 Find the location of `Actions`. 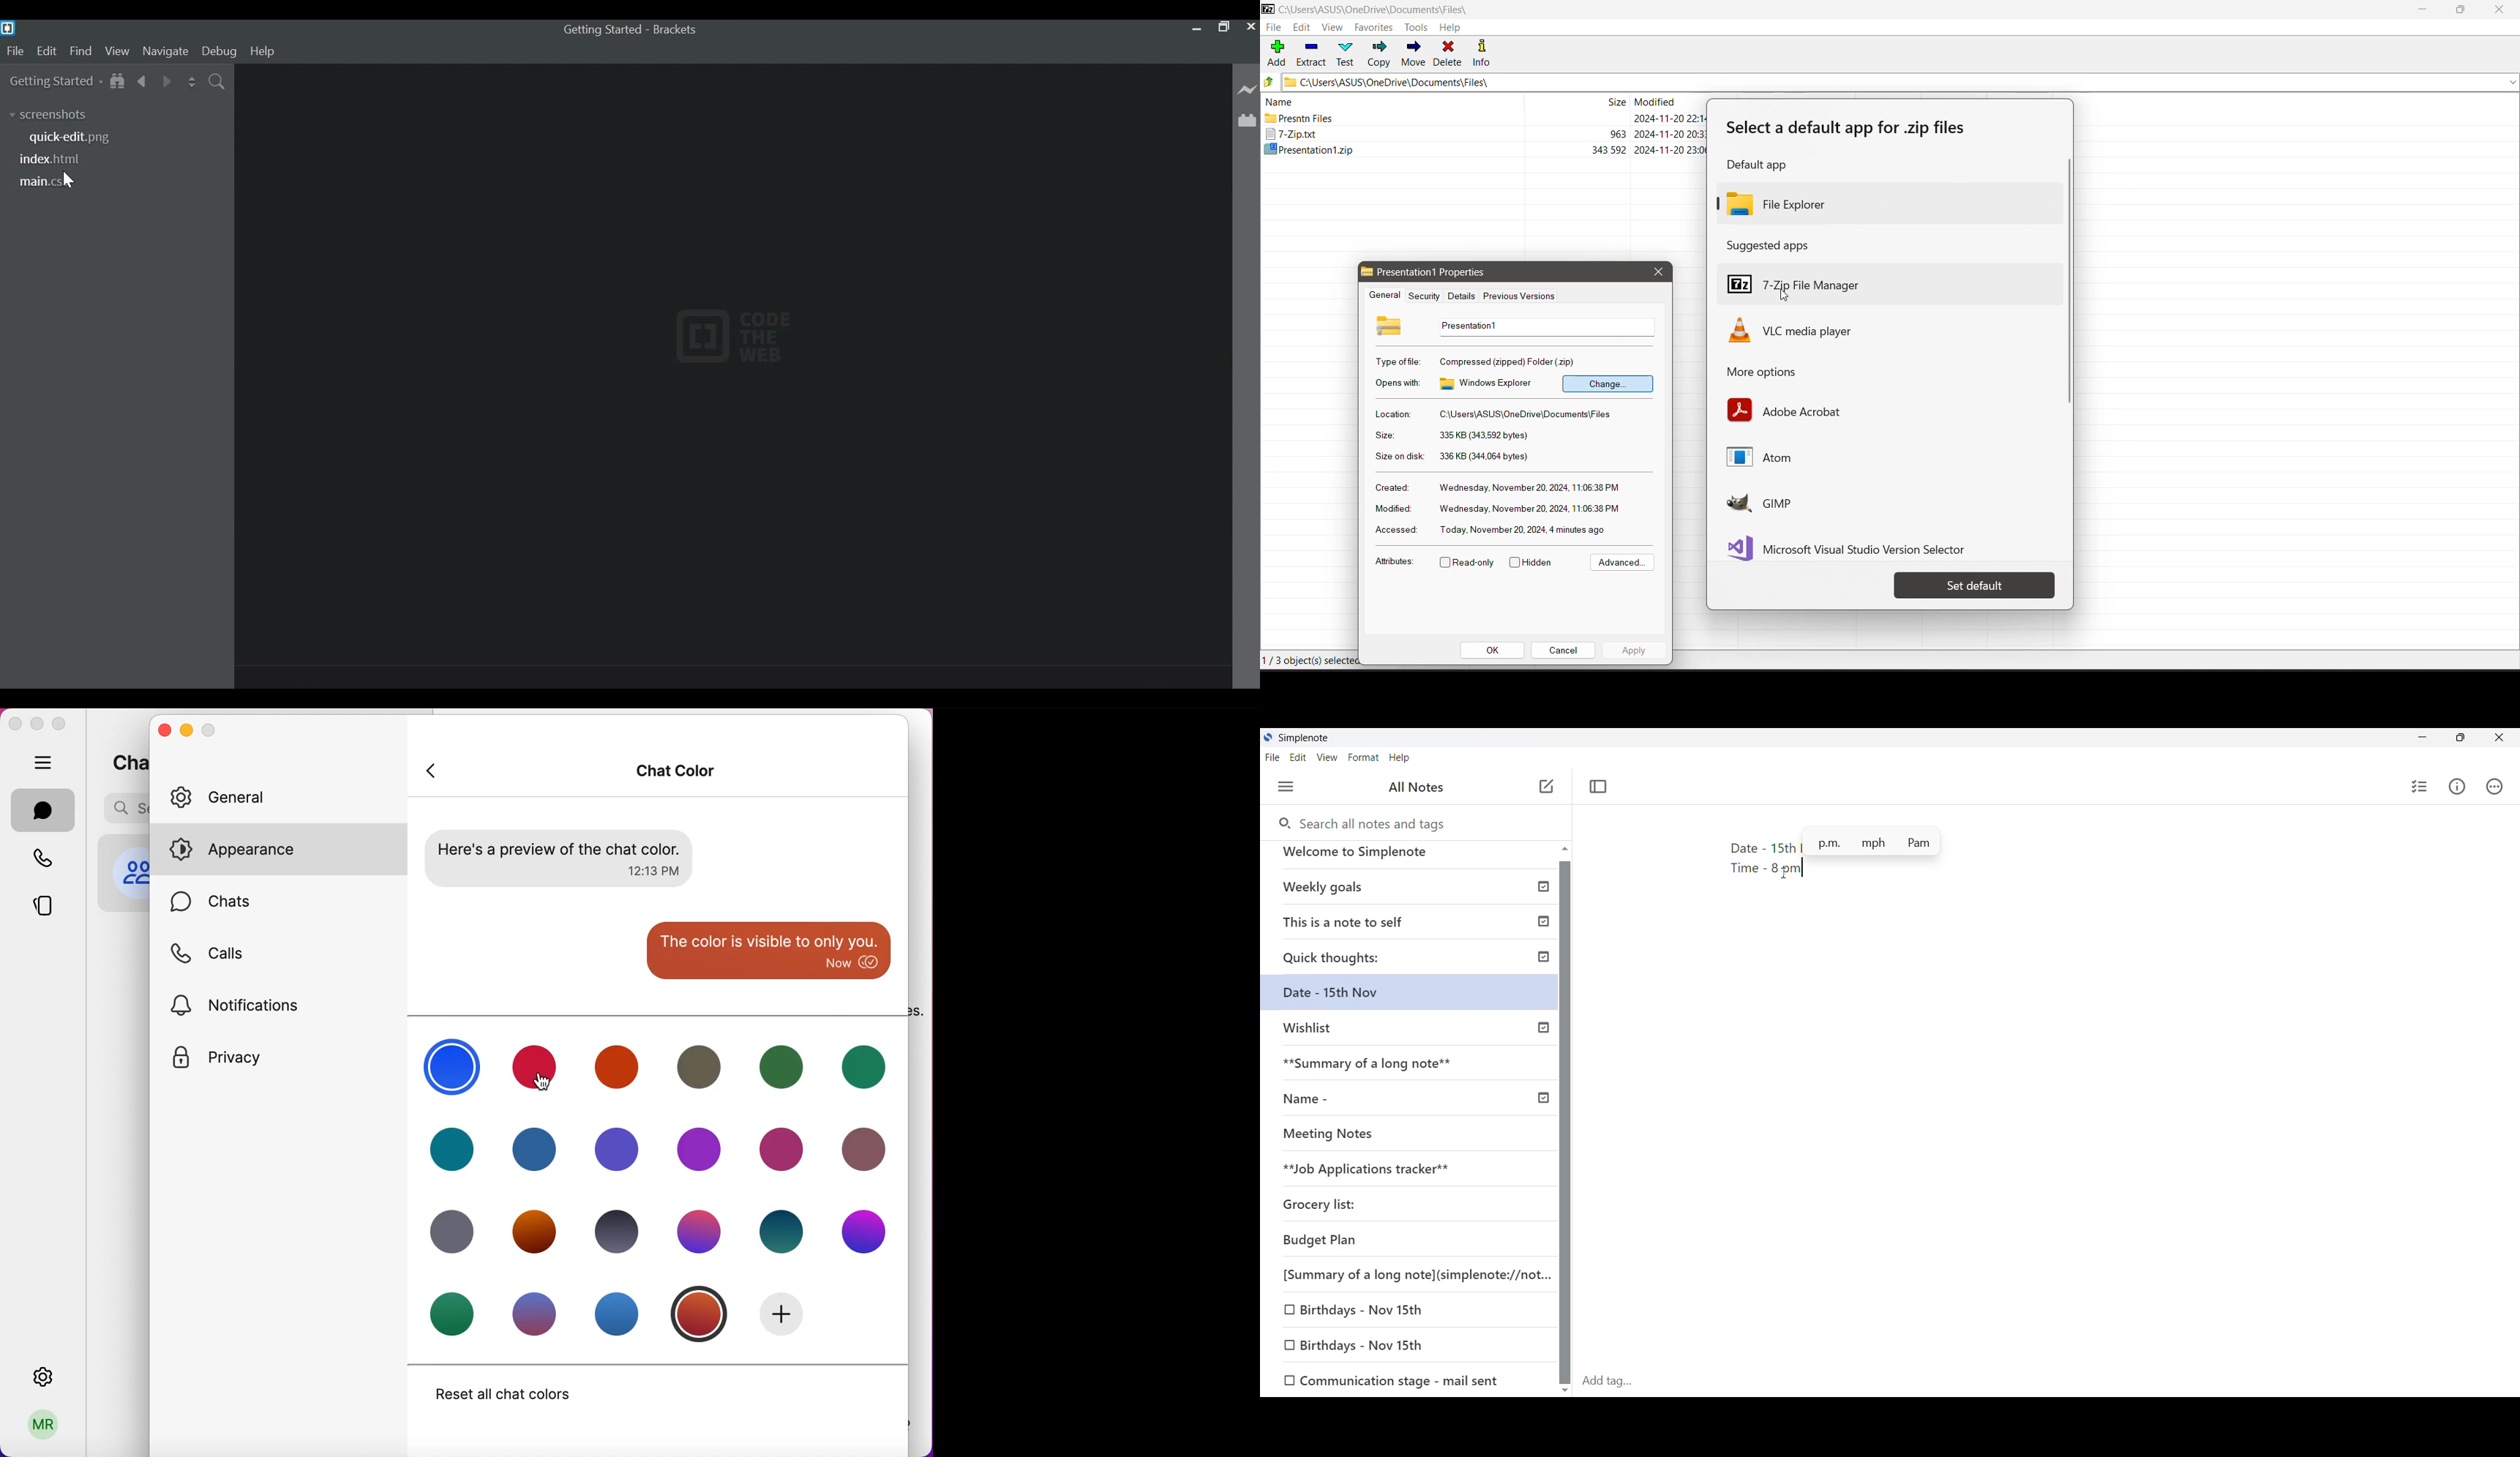

Actions is located at coordinates (2494, 786).